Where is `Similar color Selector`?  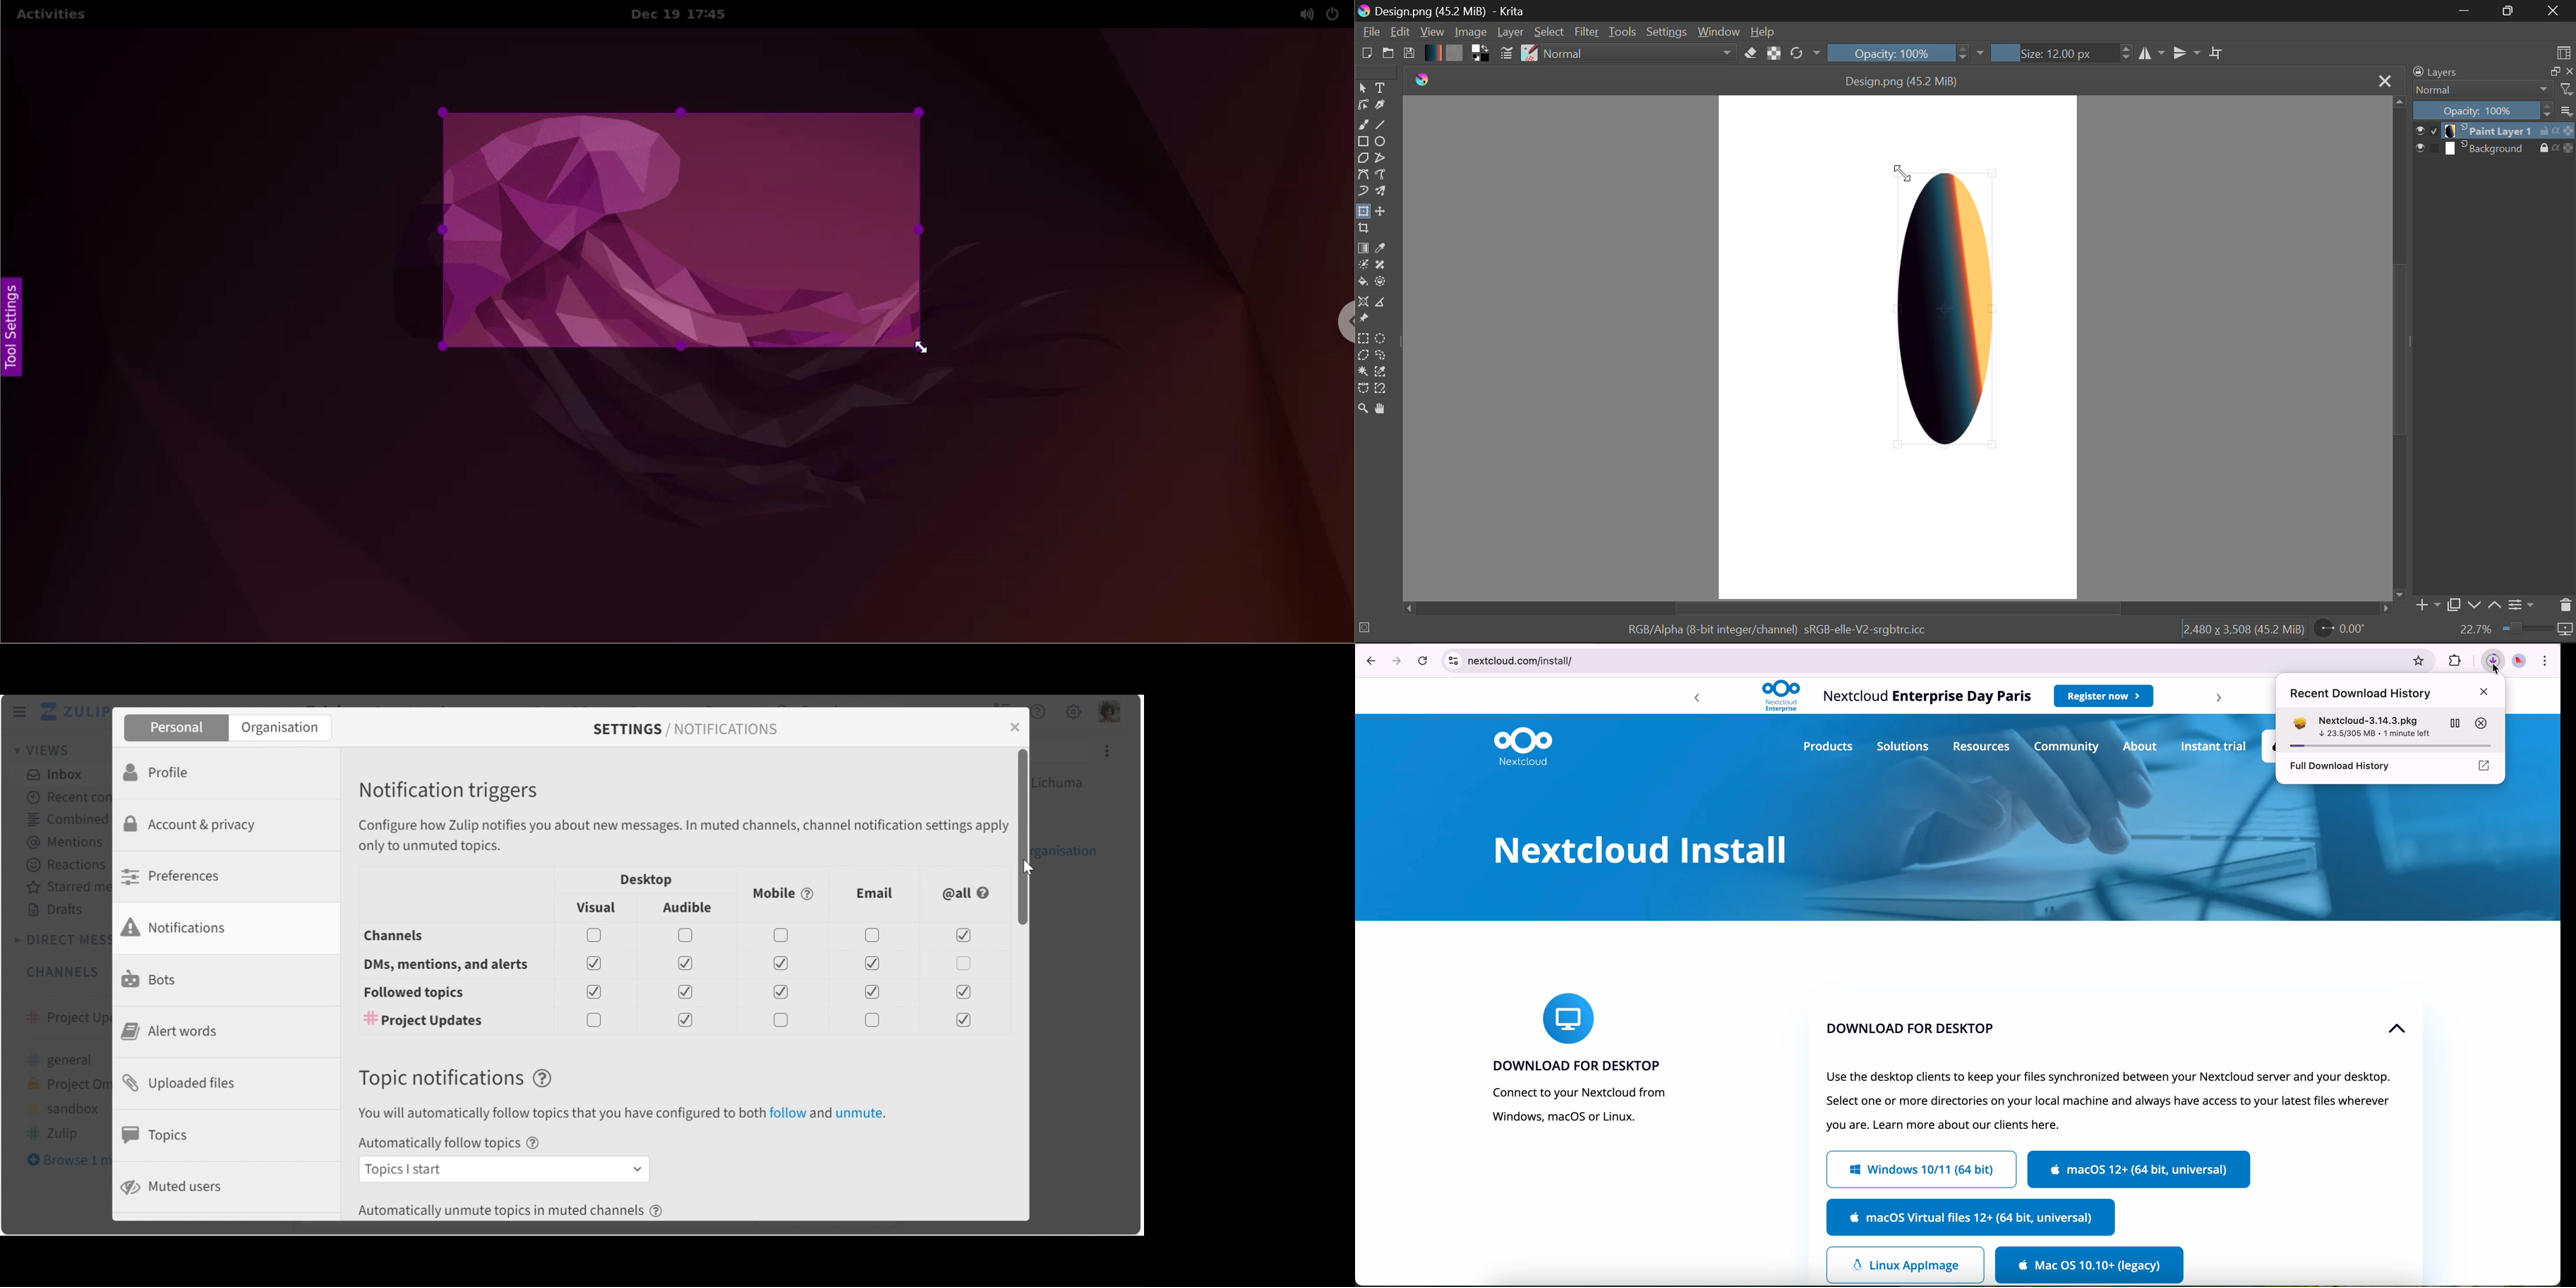 Similar color Selector is located at coordinates (1381, 372).